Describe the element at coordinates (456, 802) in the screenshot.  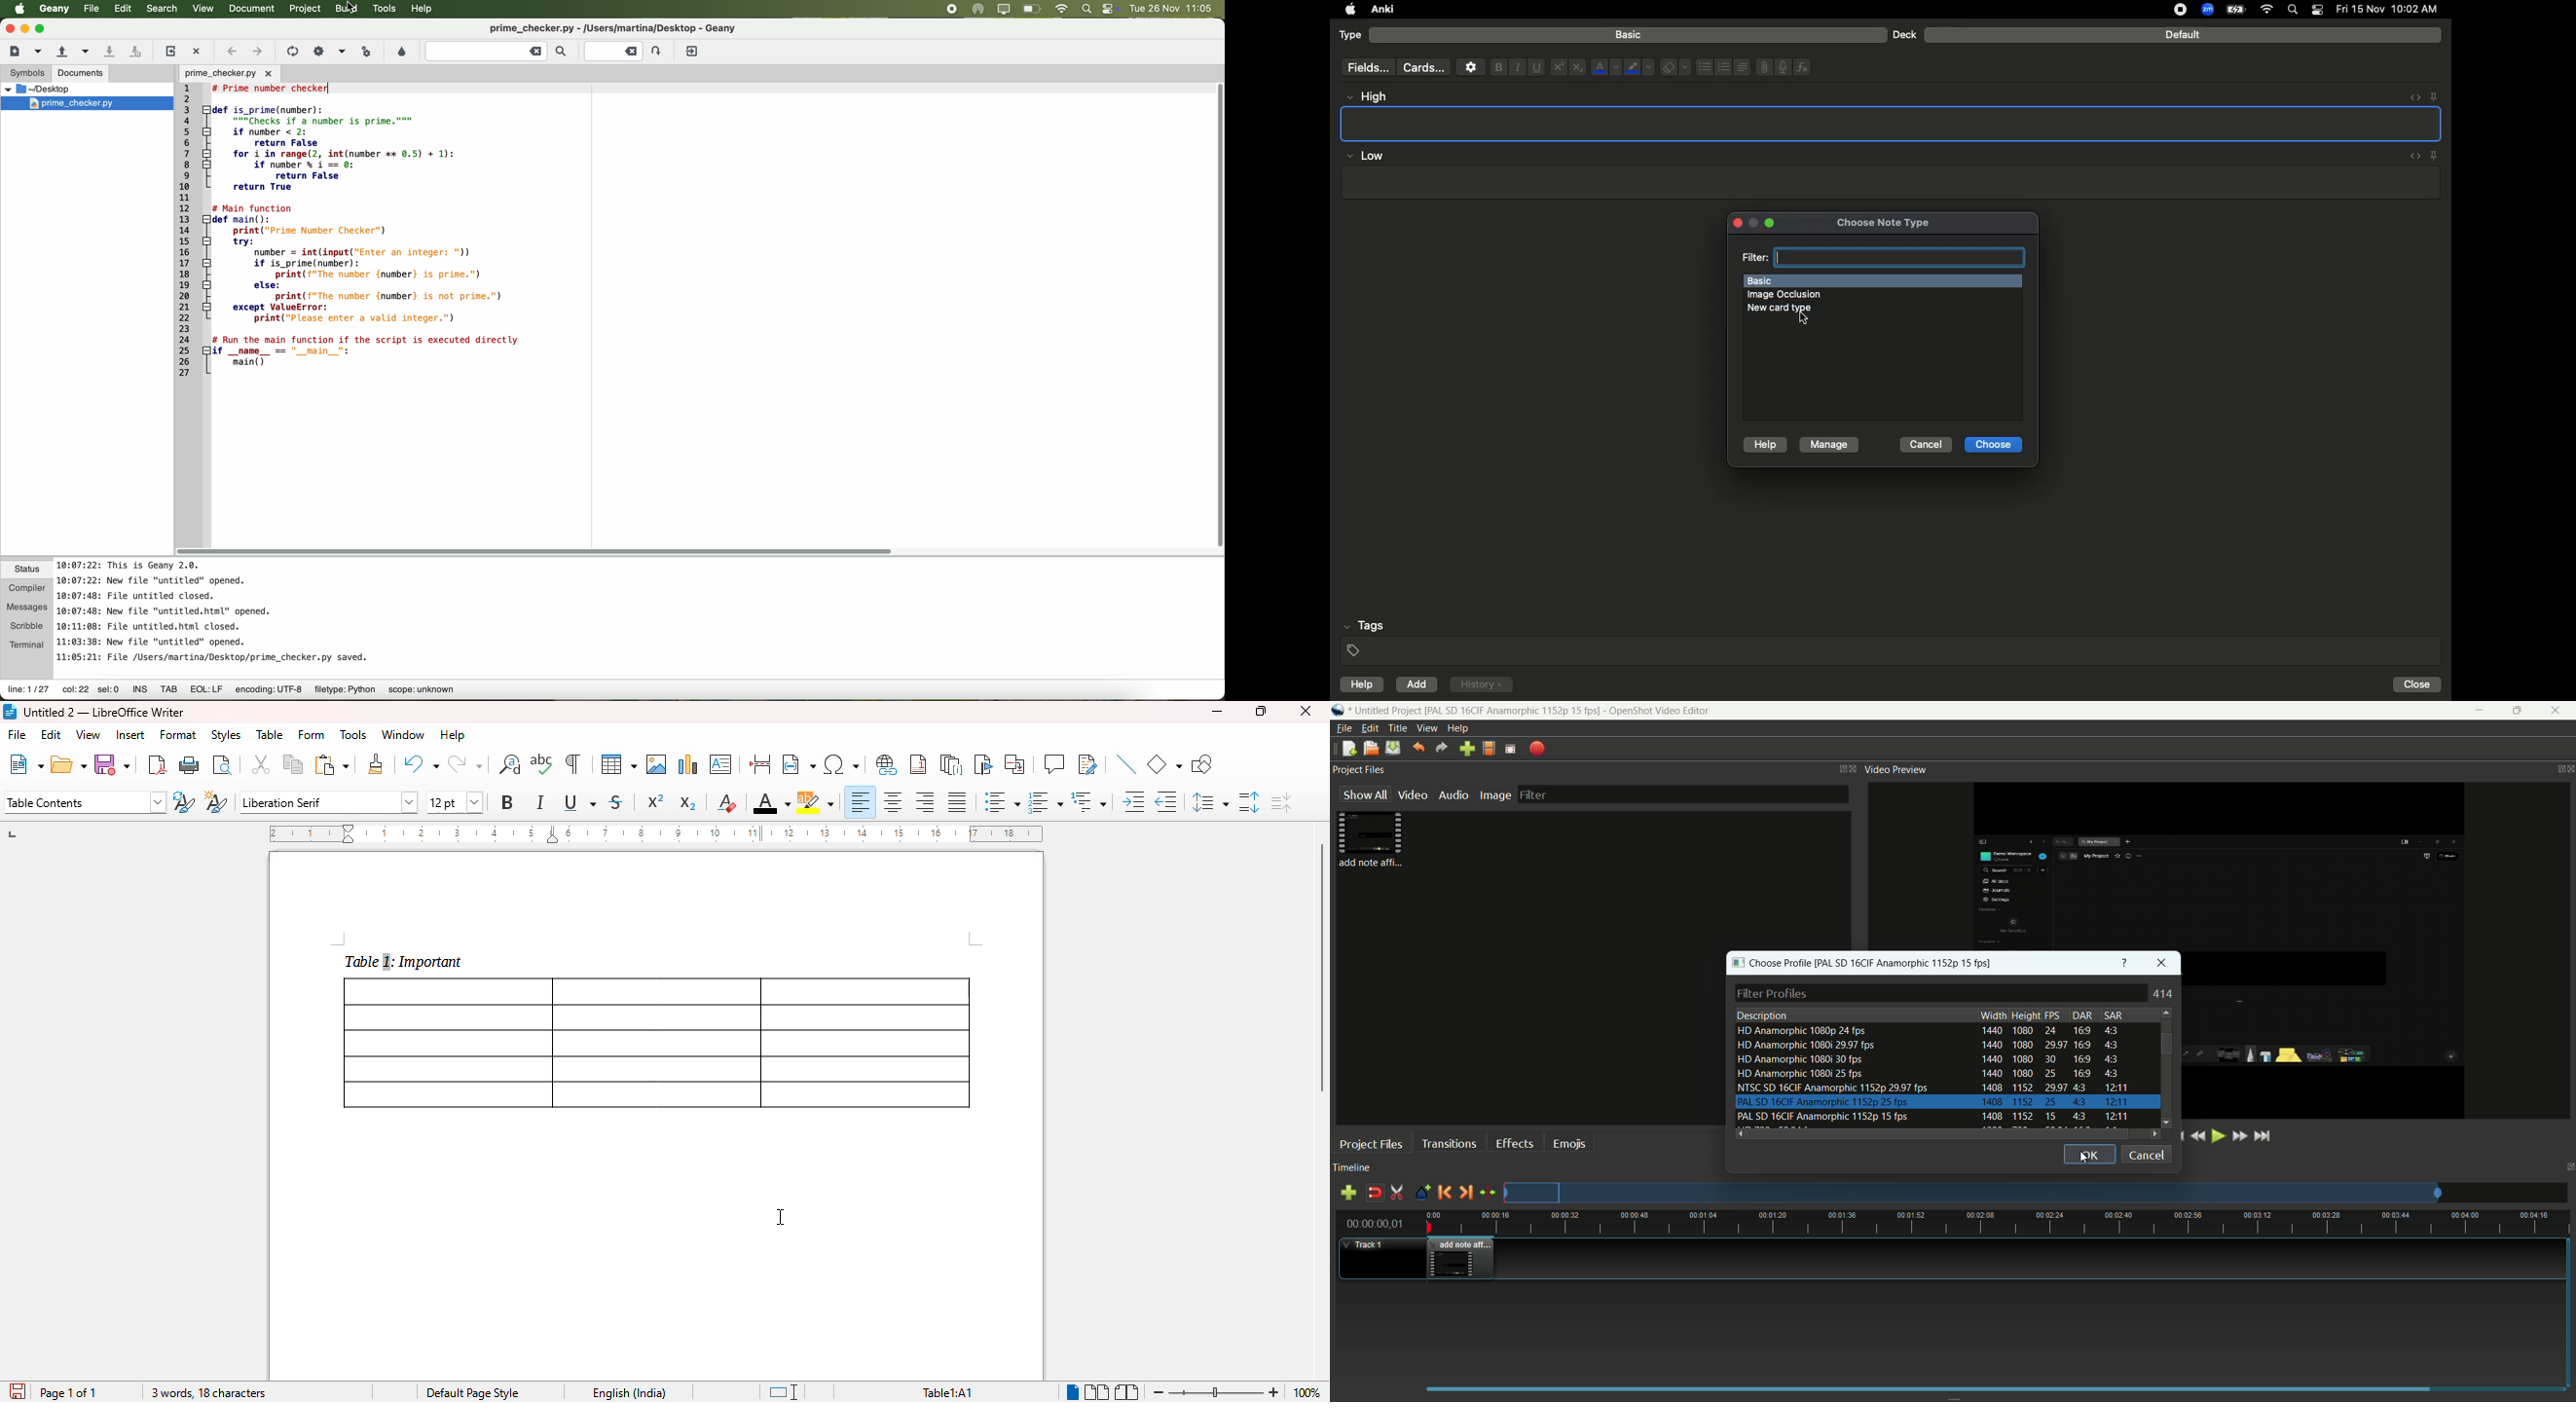
I see `font size` at that location.